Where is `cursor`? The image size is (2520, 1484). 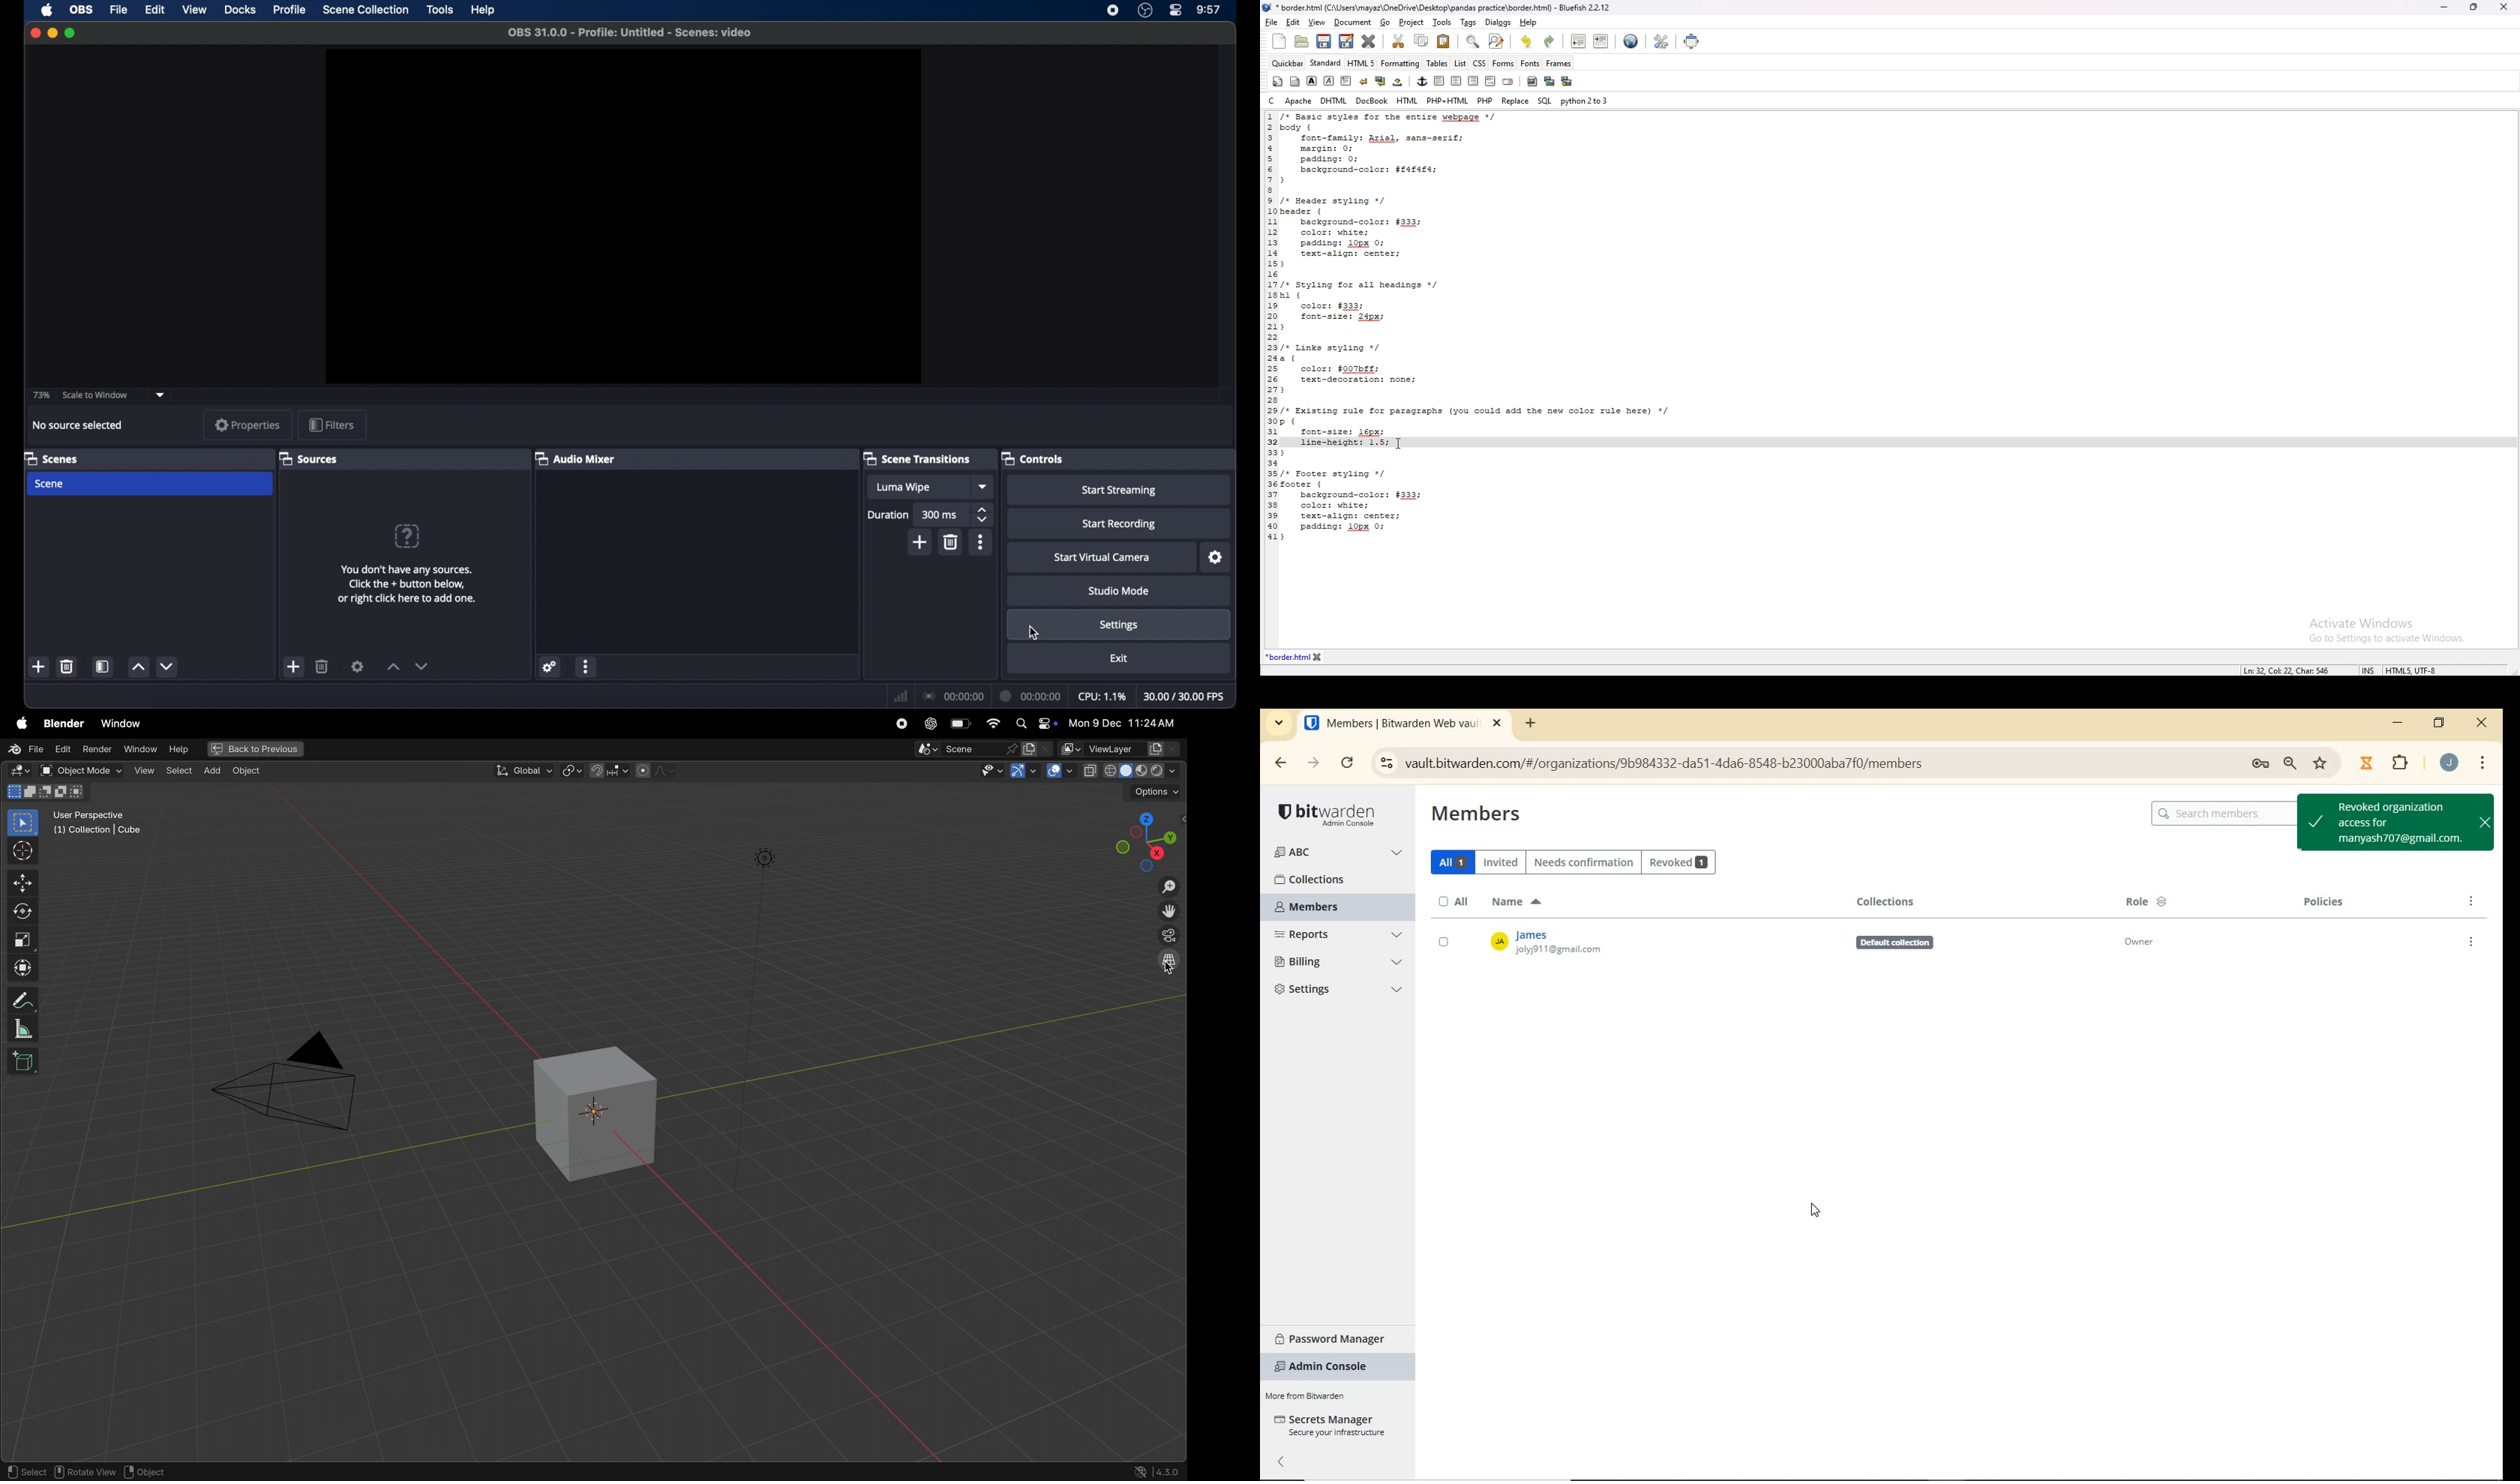
cursor is located at coordinates (1033, 633).